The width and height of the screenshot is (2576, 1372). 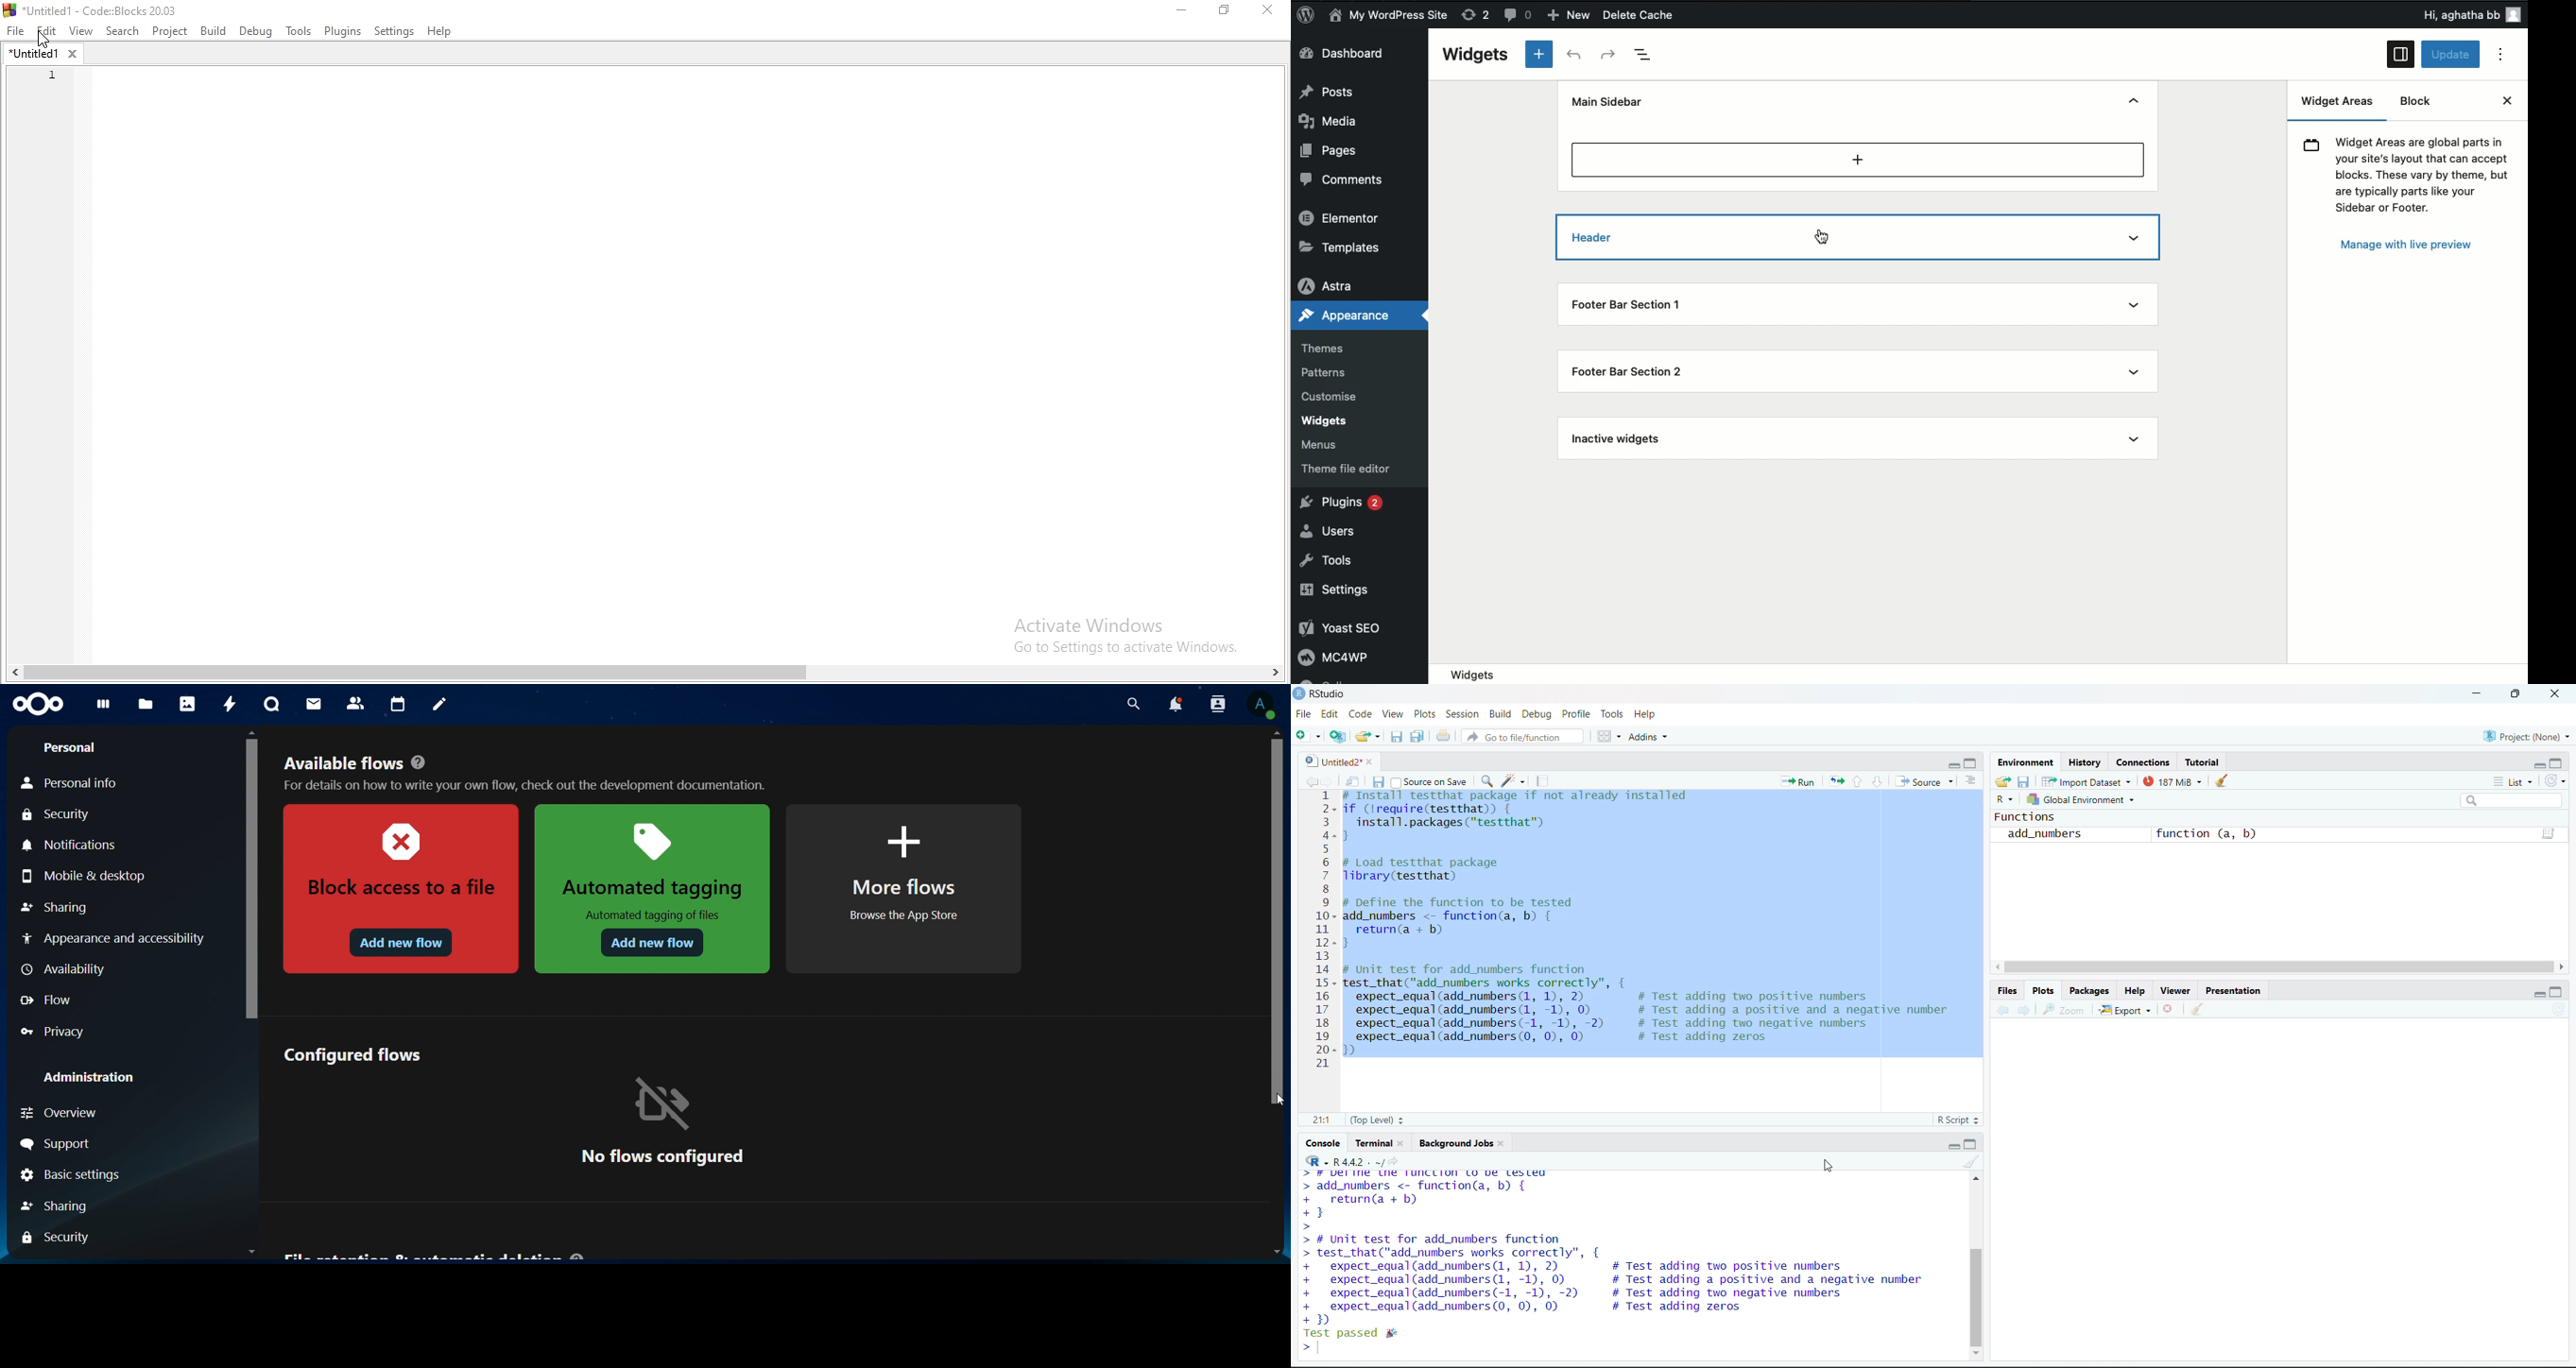 What do you see at coordinates (1502, 1142) in the screenshot?
I see `close` at bounding box center [1502, 1142].